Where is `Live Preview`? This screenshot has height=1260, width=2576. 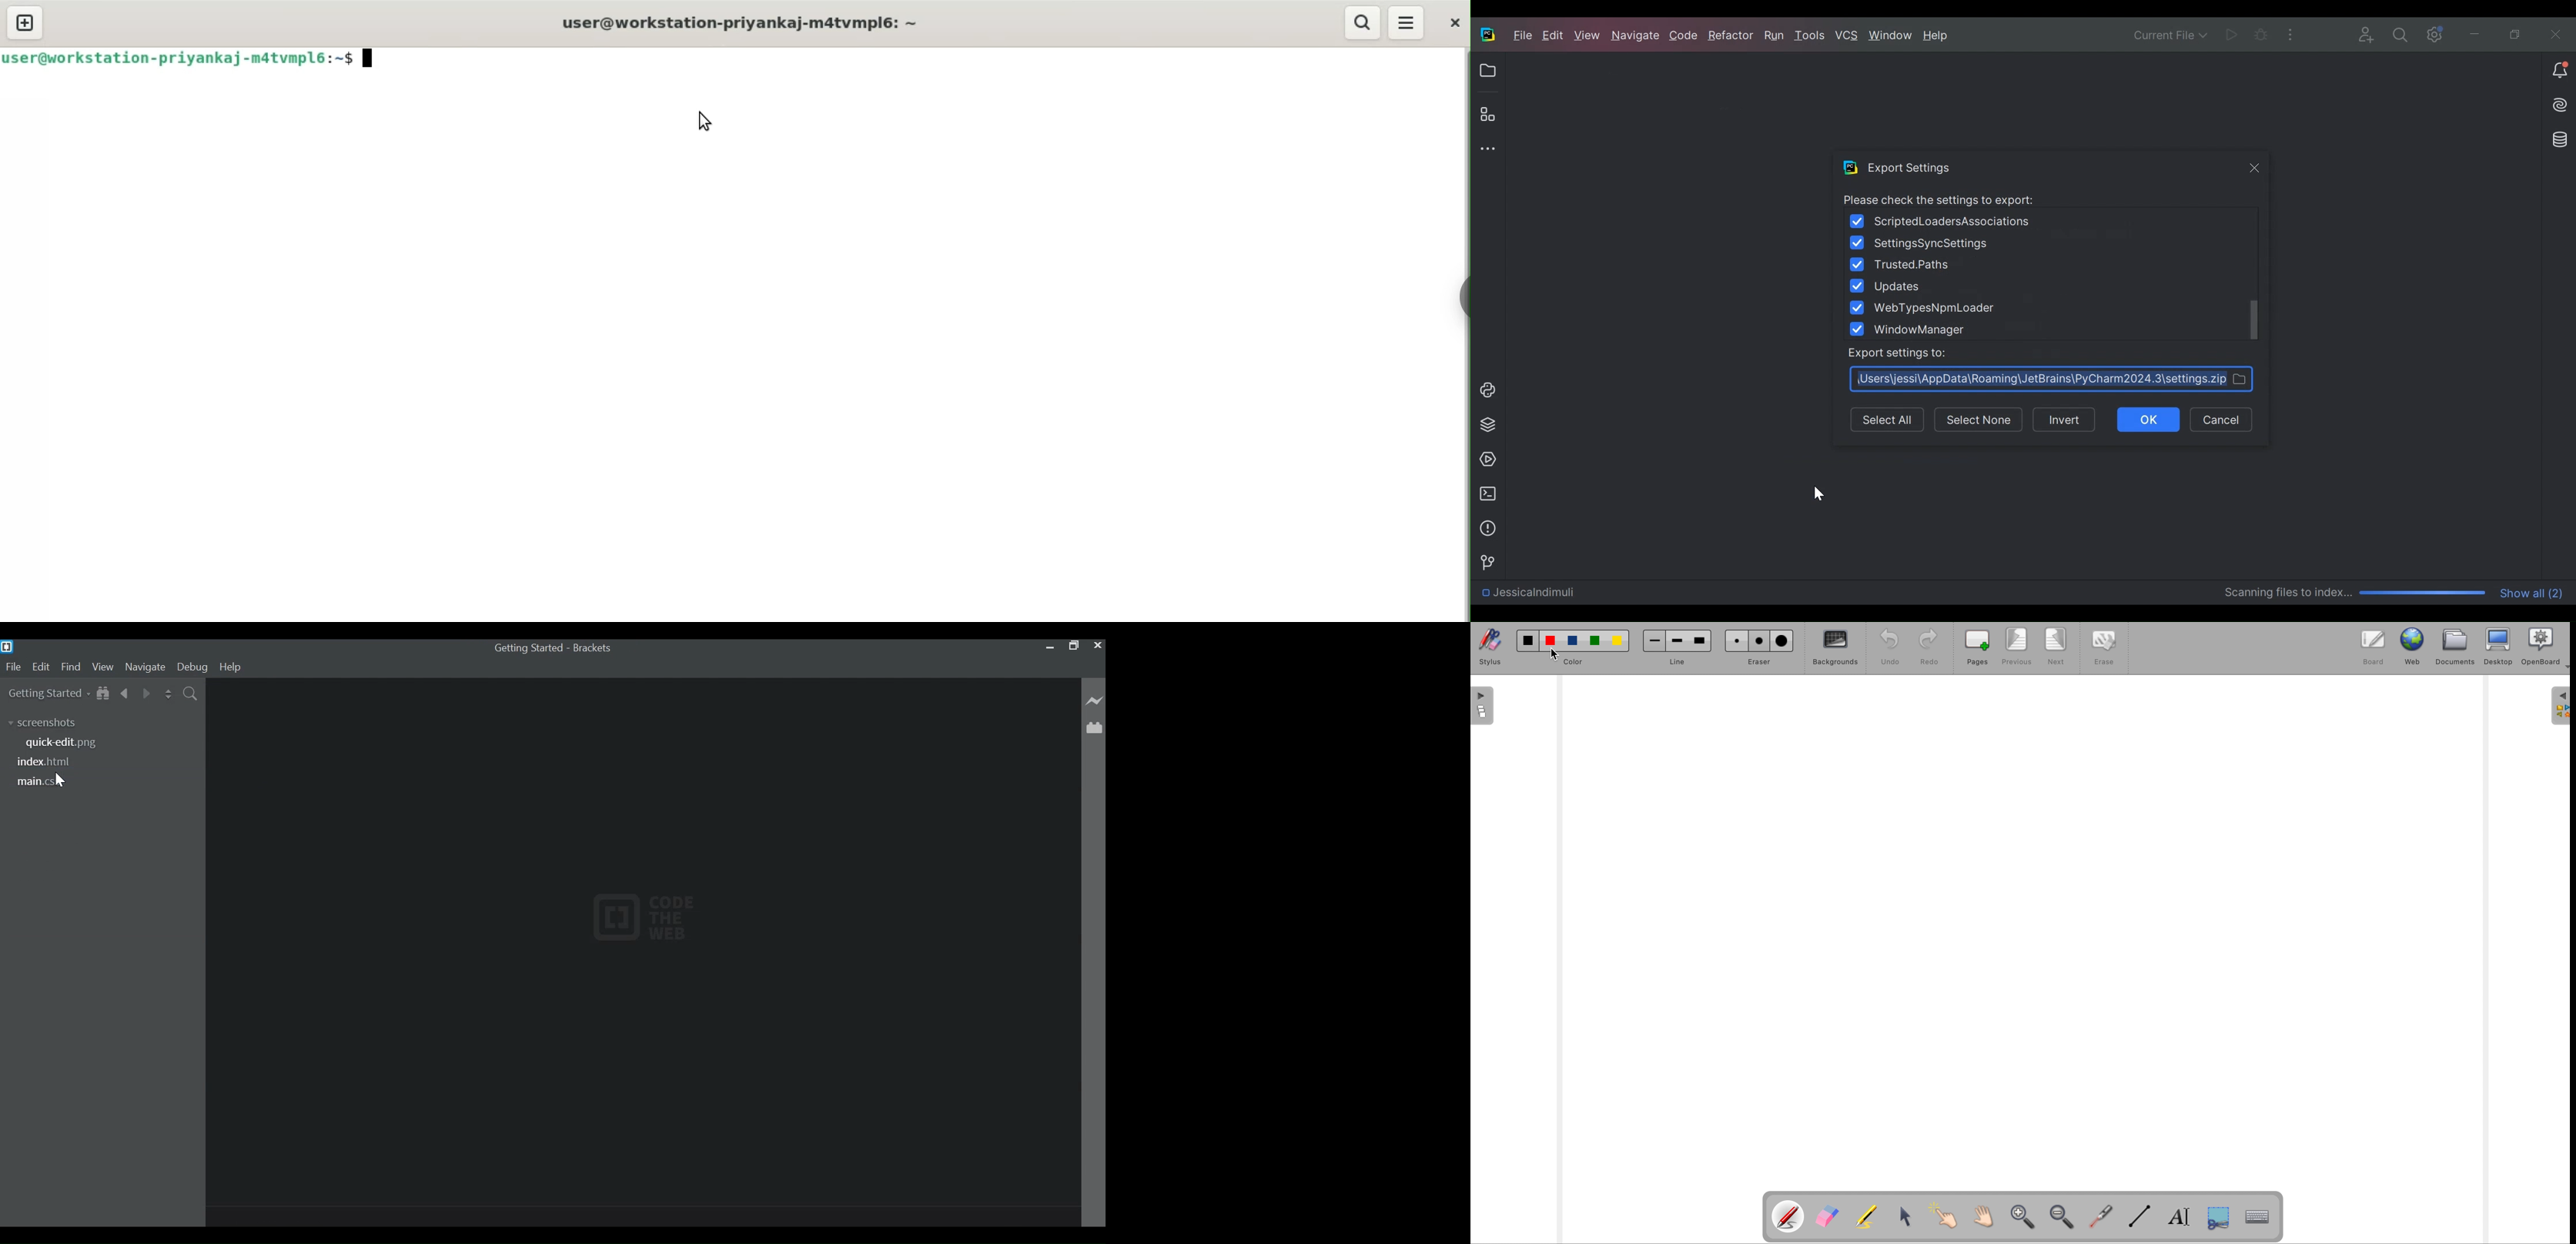
Live Preview is located at coordinates (1094, 701).